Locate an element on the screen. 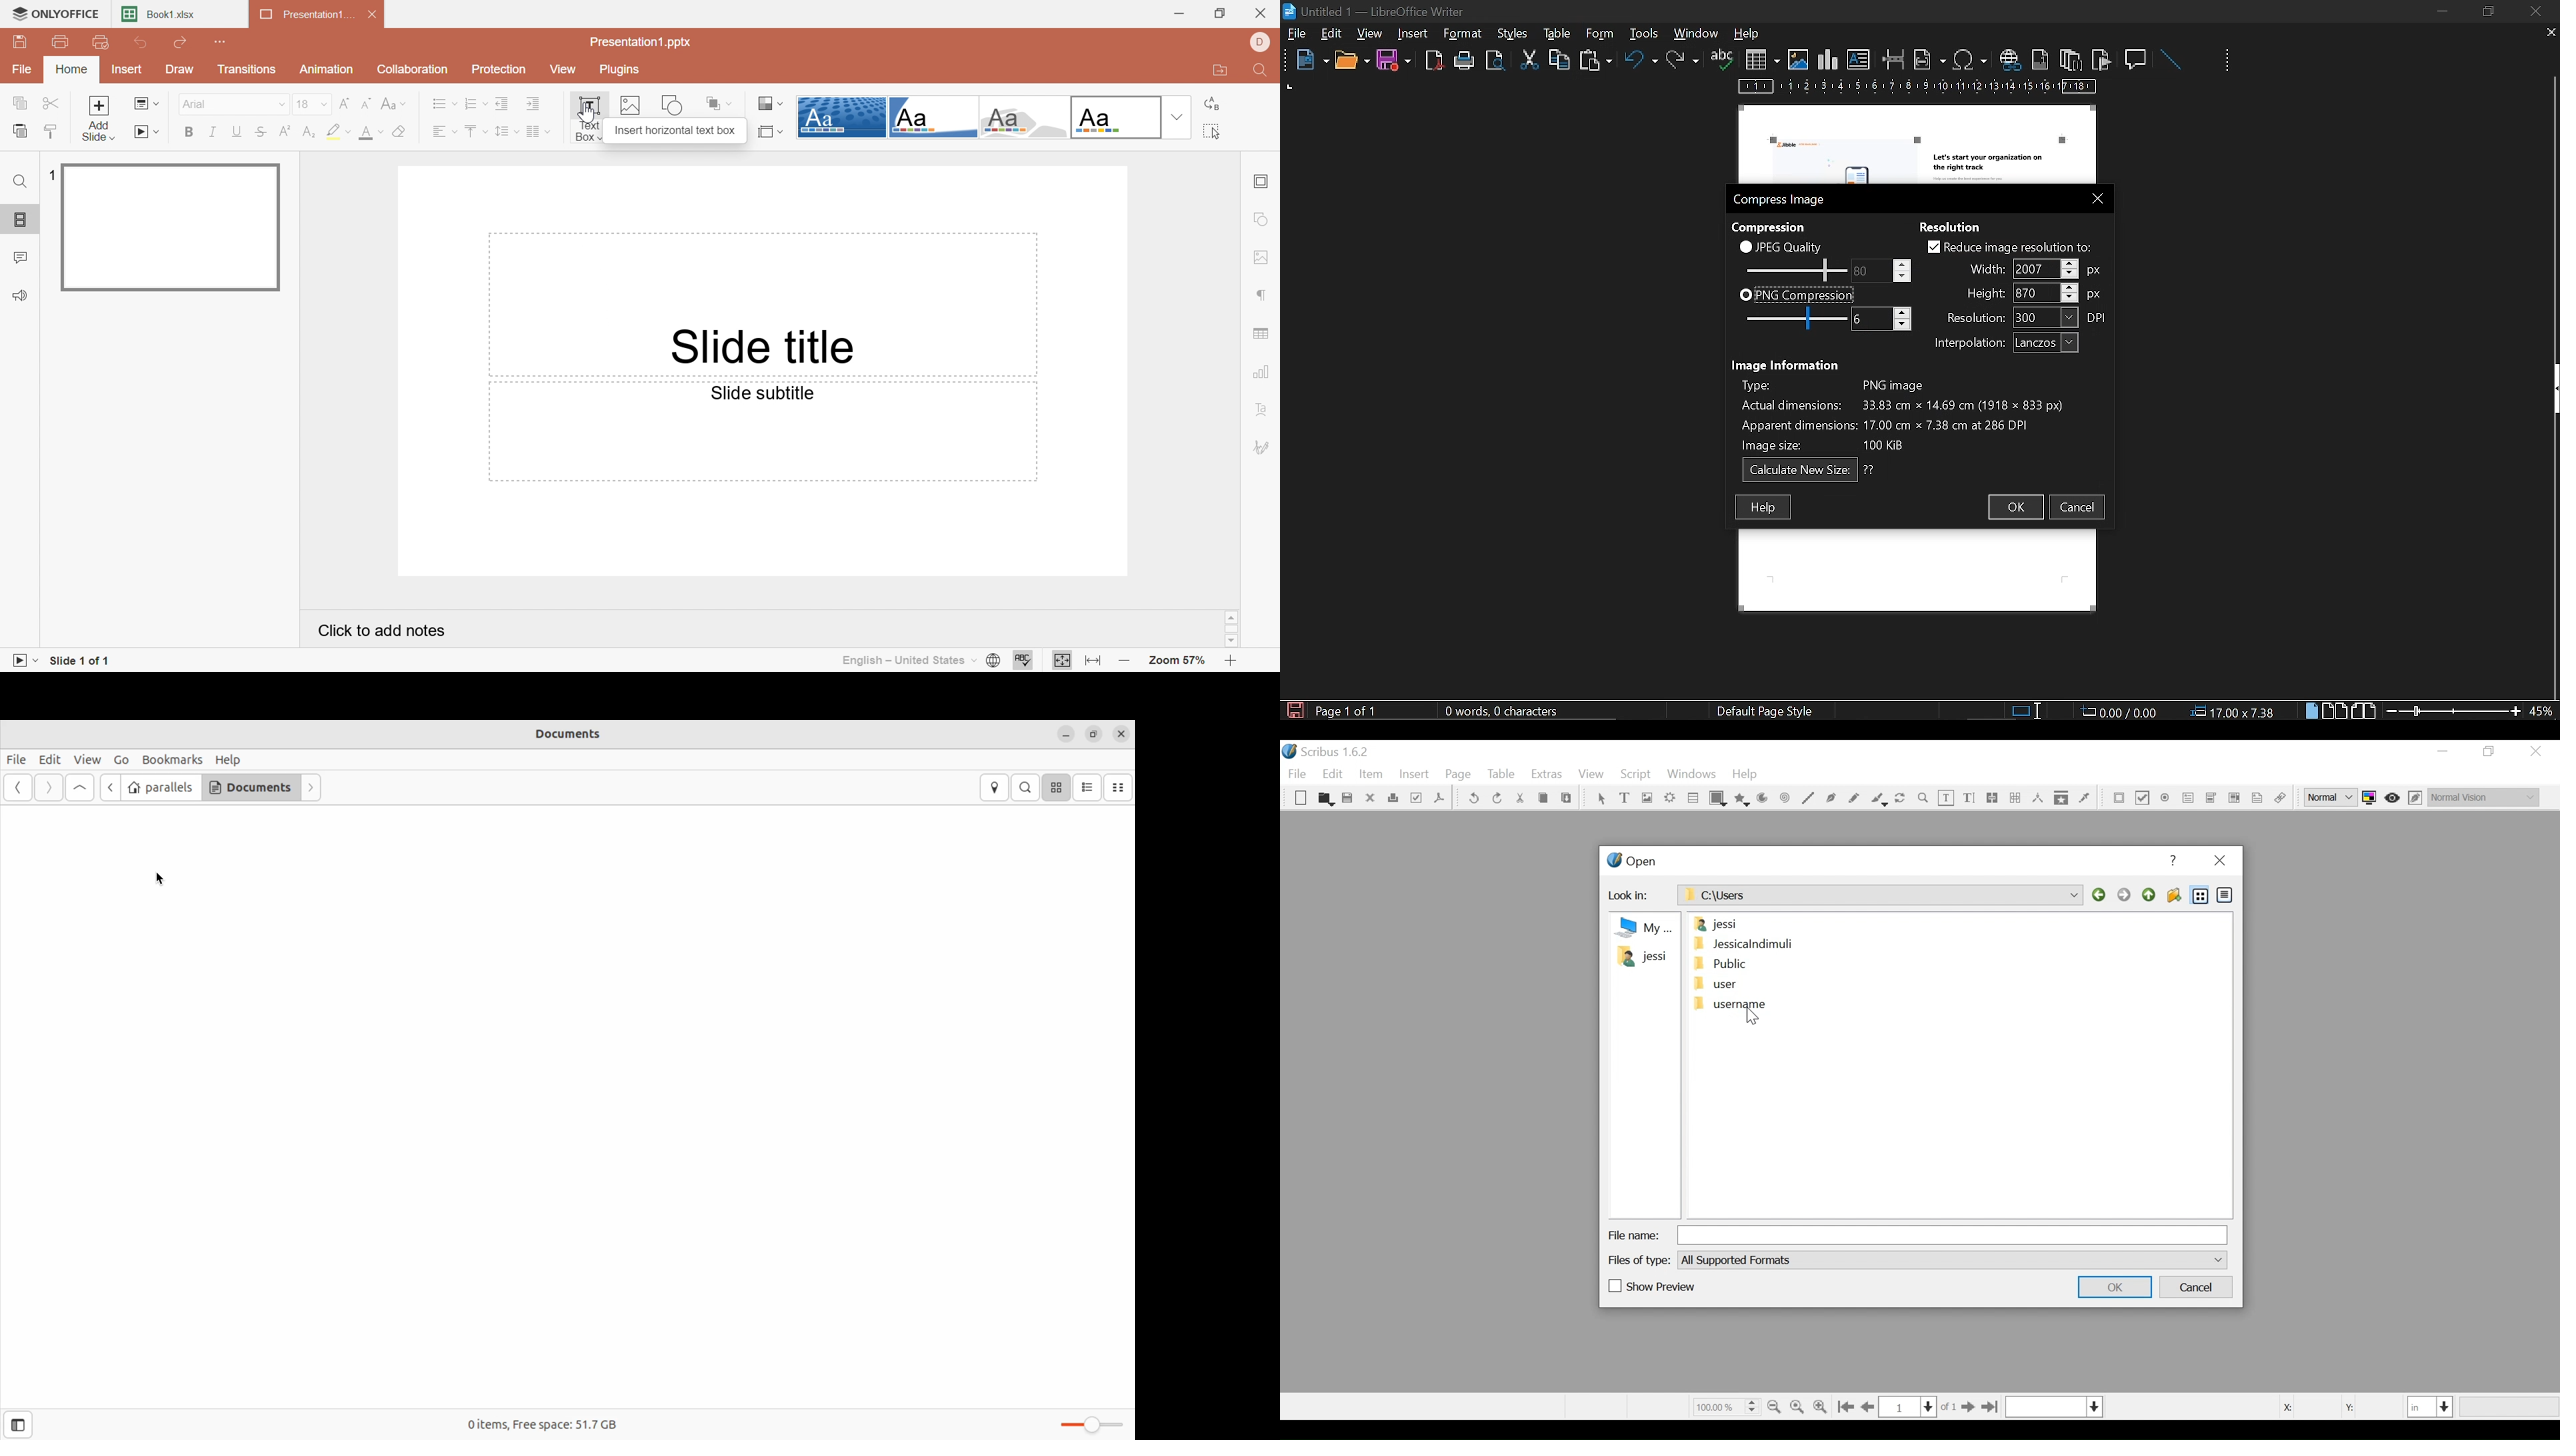 This screenshot has height=1456, width=2576. Cursor is located at coordinates (1750, 1019).